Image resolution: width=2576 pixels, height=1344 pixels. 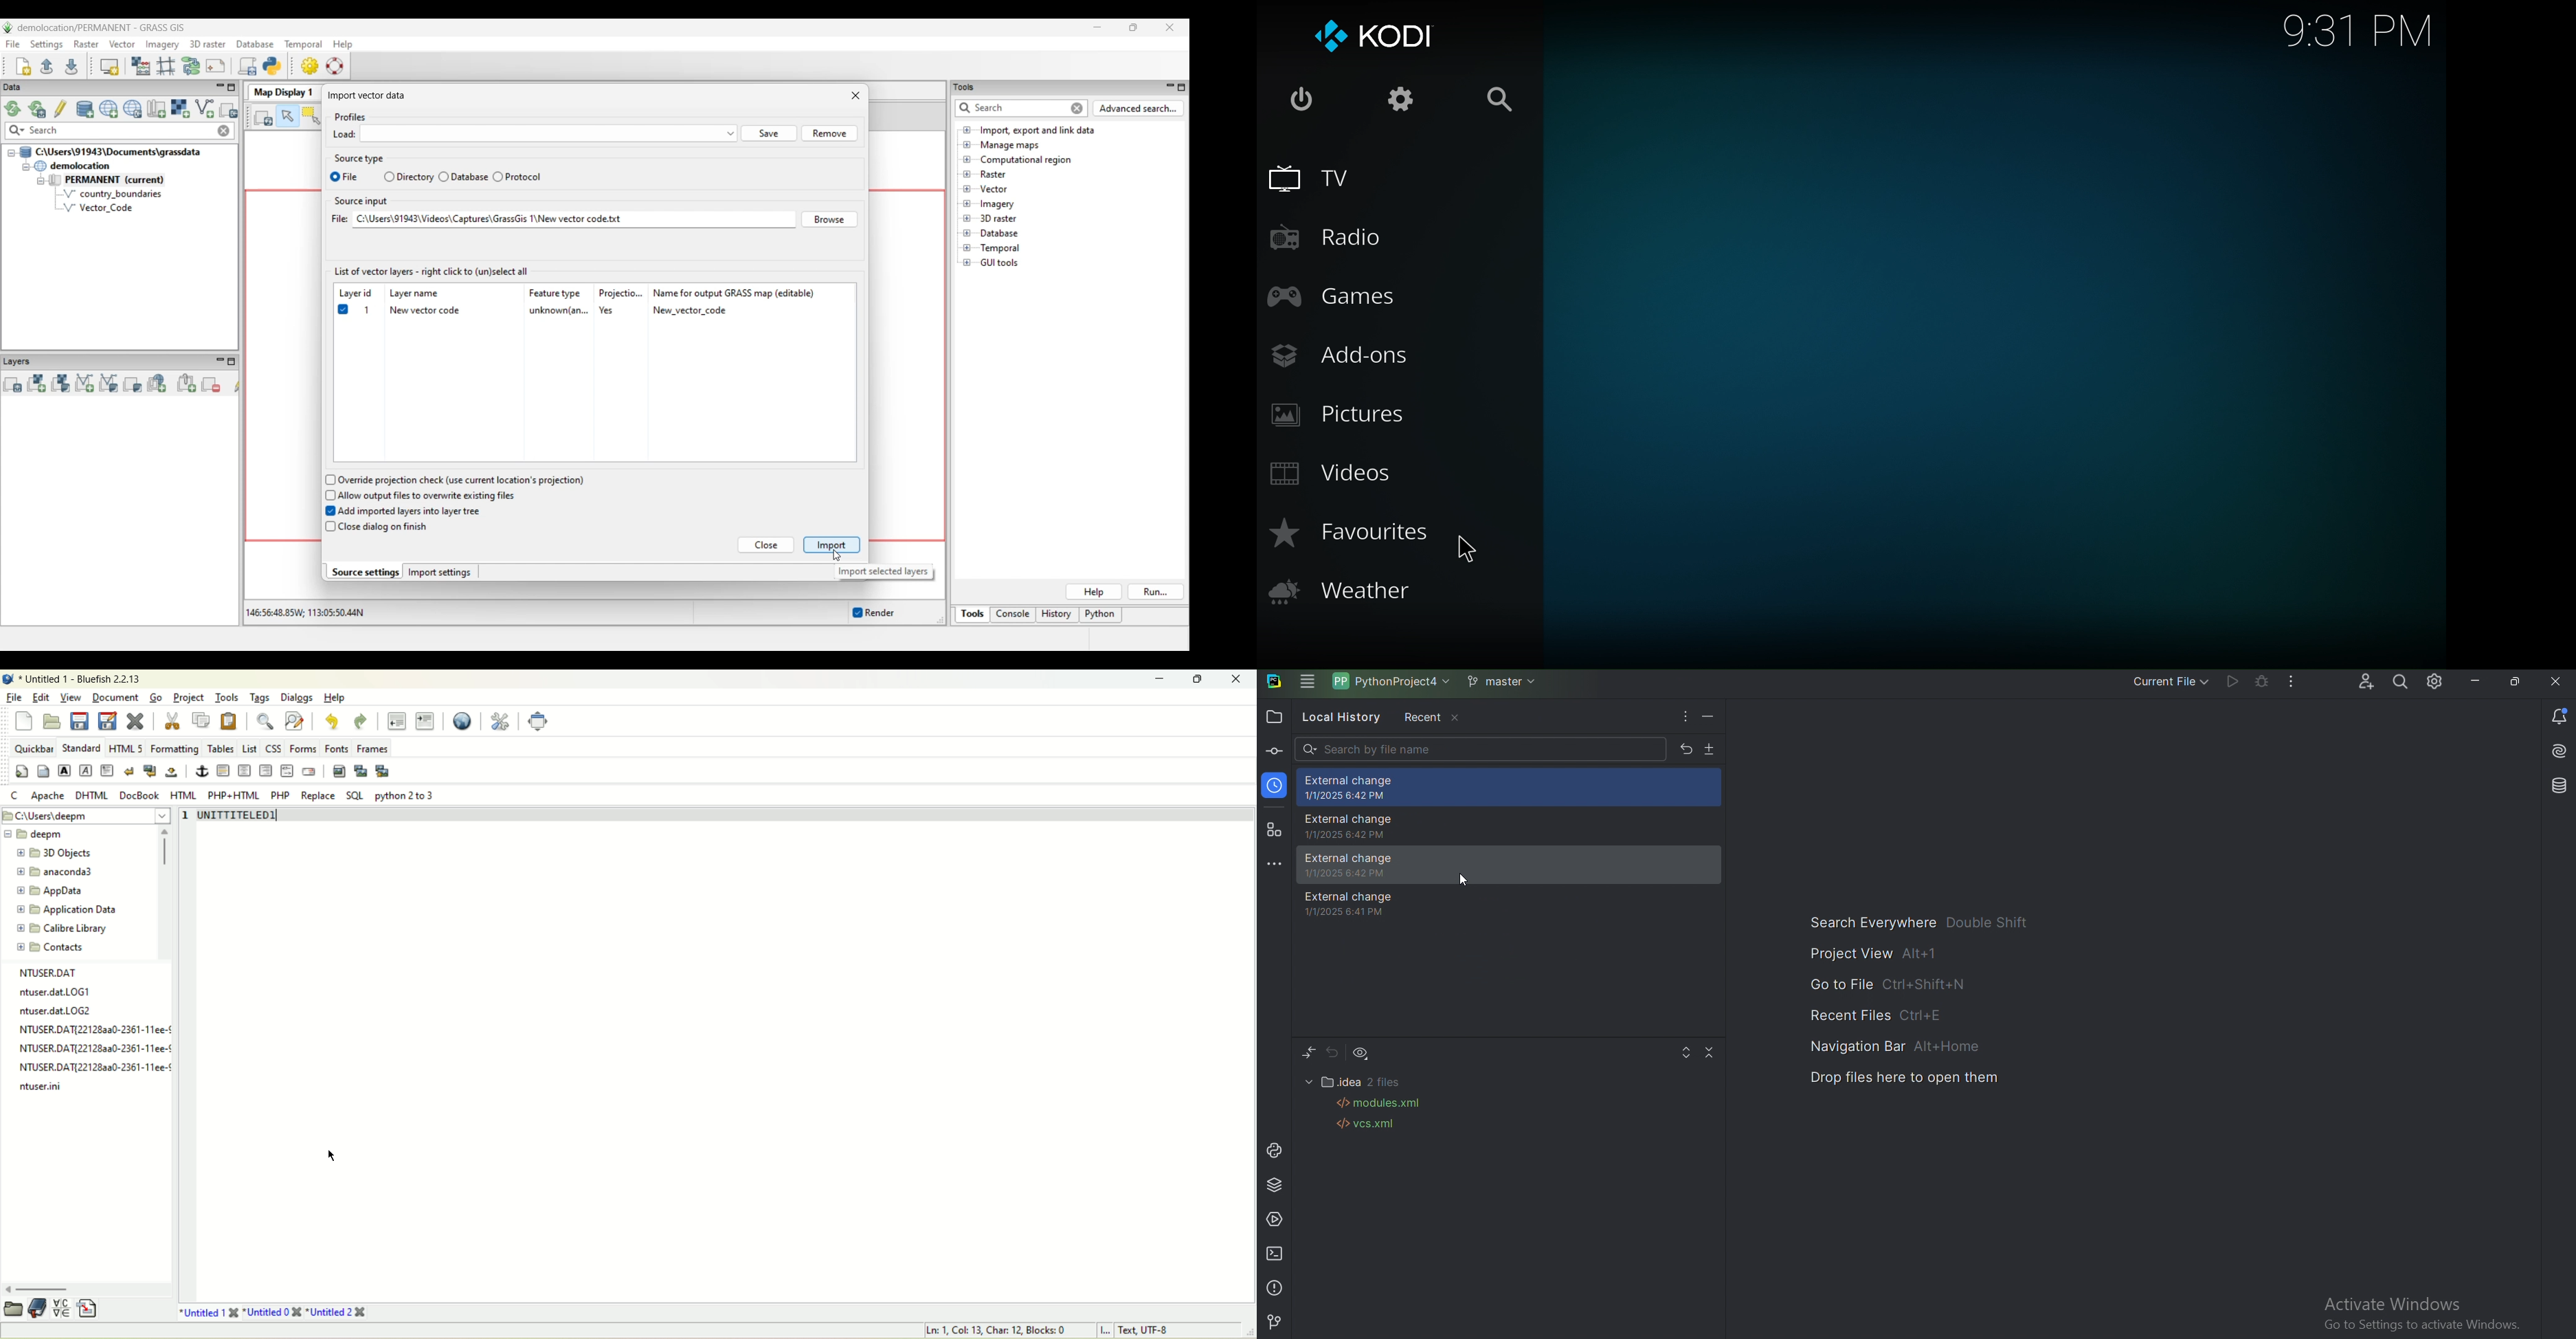 What do you see at coordinates (56, 816) in the screenshot?
I see `file location` at bounding box center [56, 816].